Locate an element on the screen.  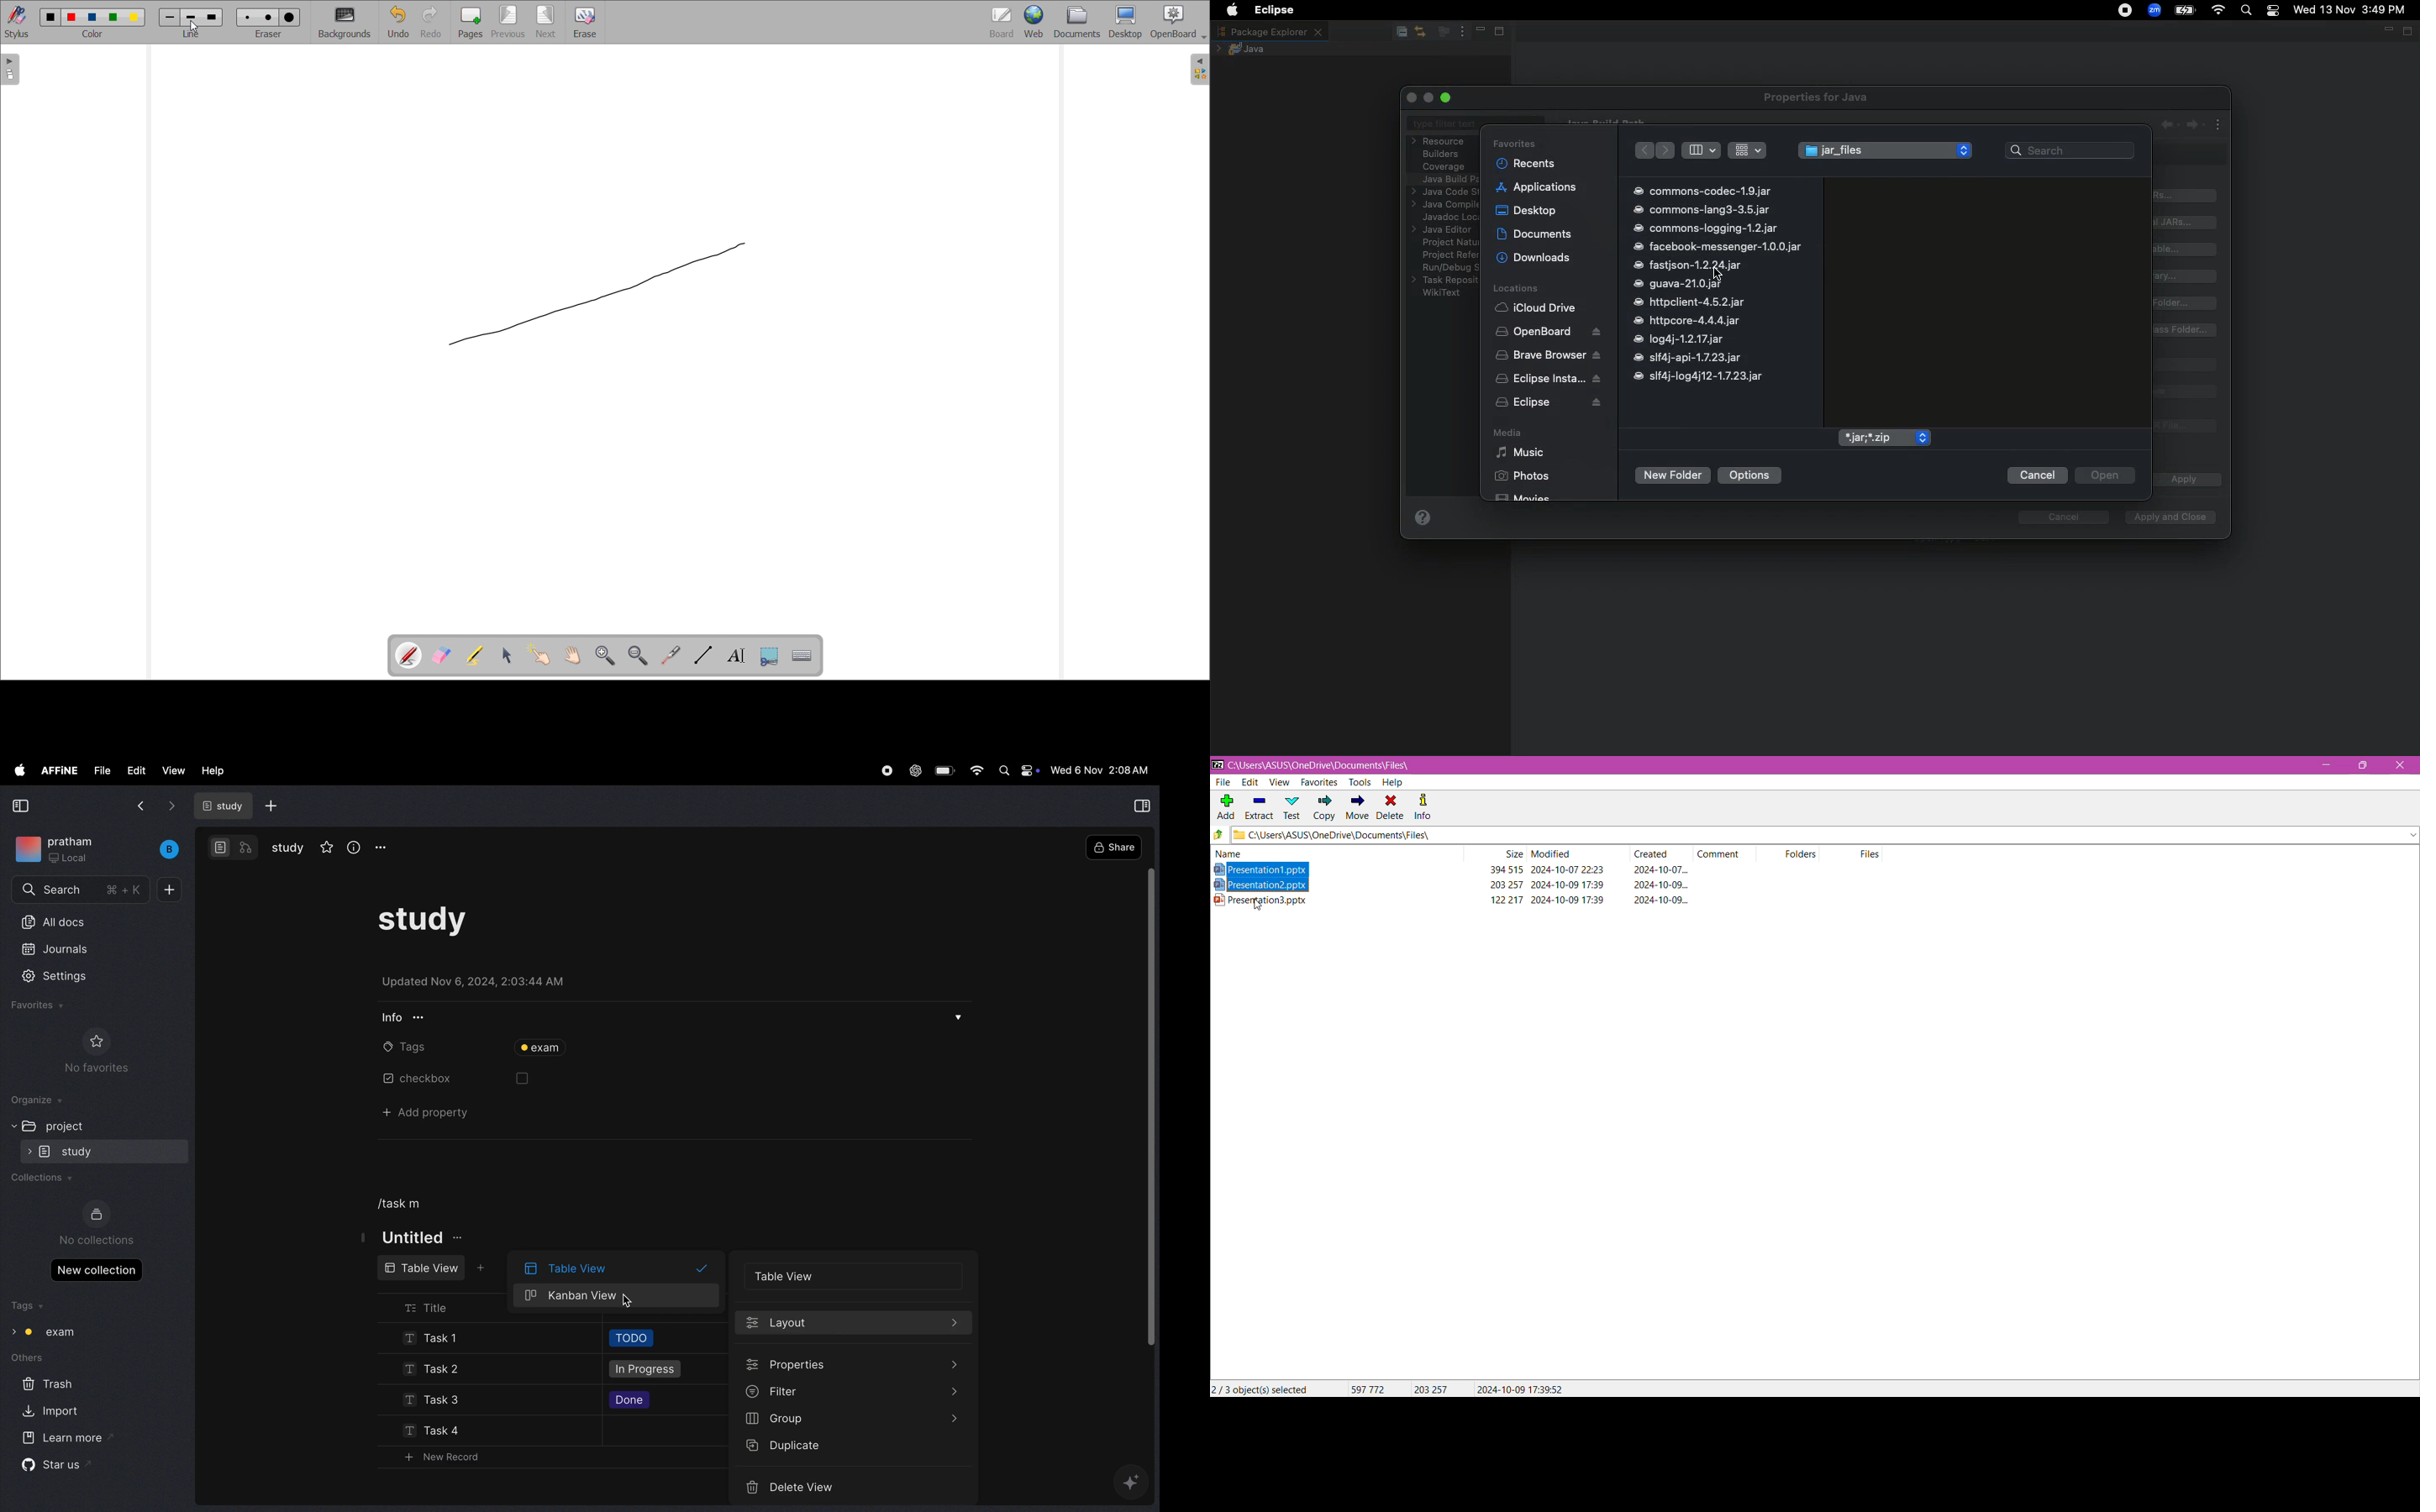
backgrounds is located at coordinates (345, 21).